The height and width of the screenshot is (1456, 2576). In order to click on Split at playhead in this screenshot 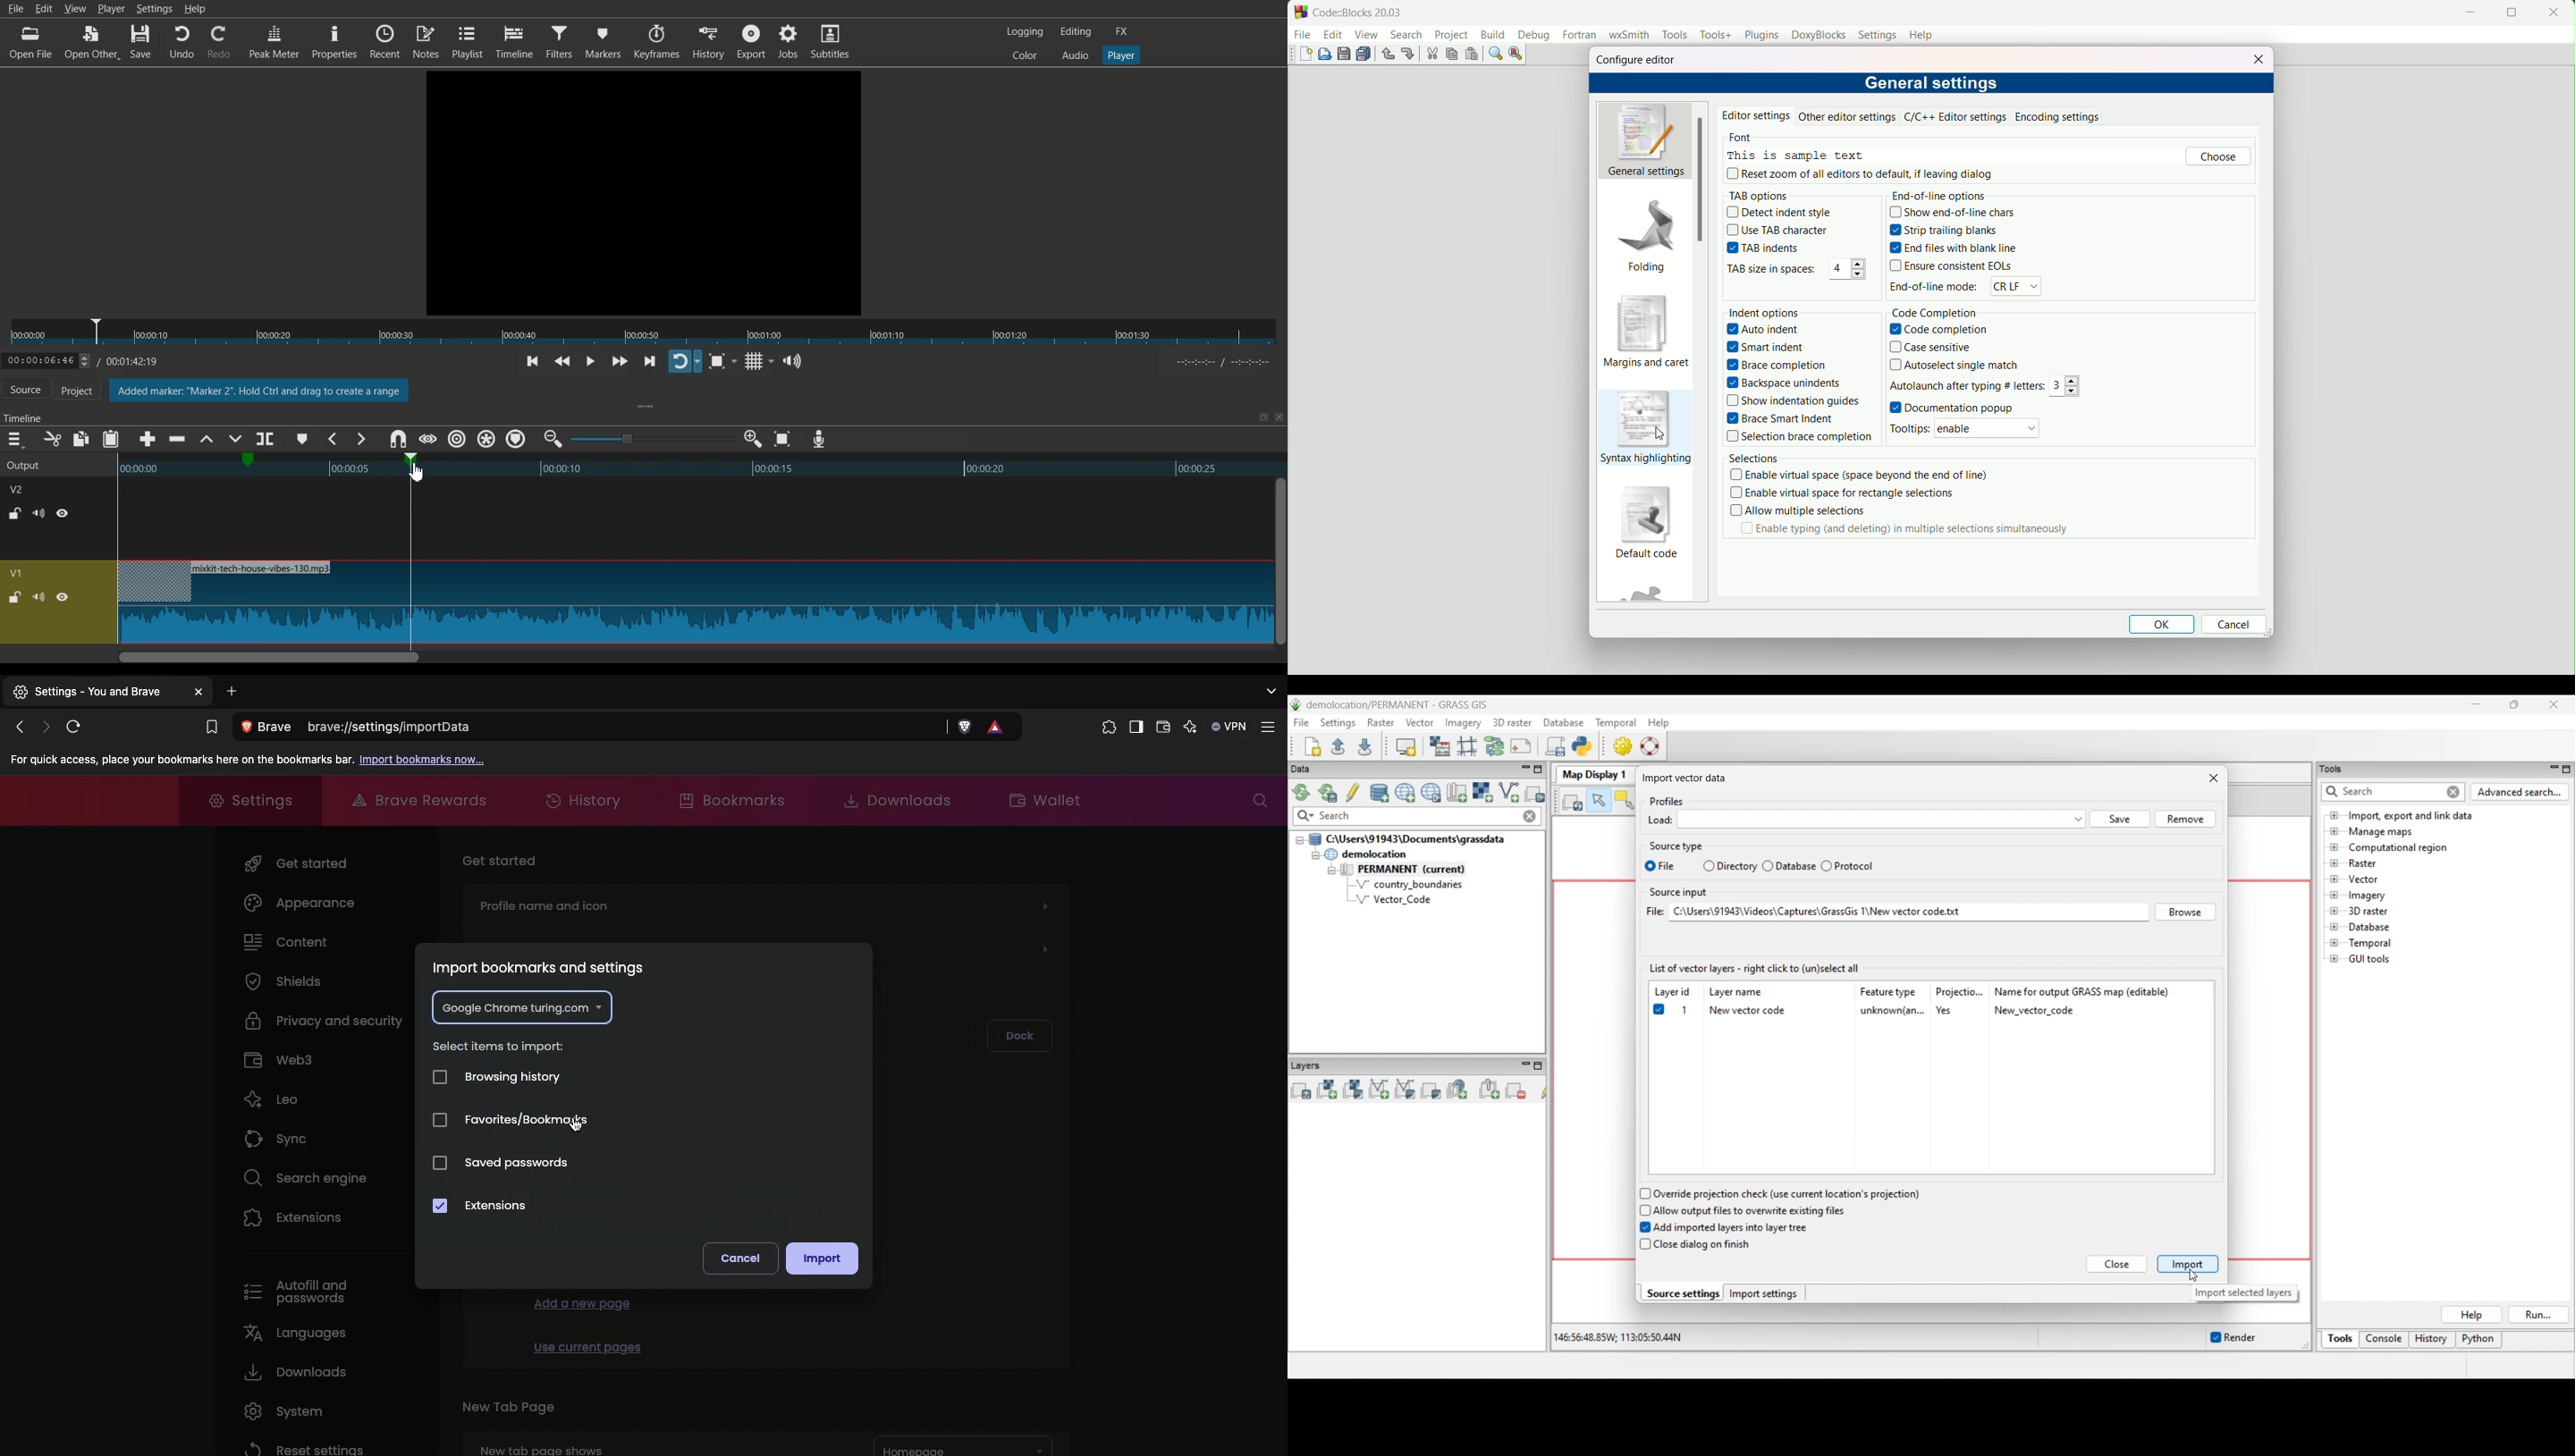, I will do `click(268, 436)`.